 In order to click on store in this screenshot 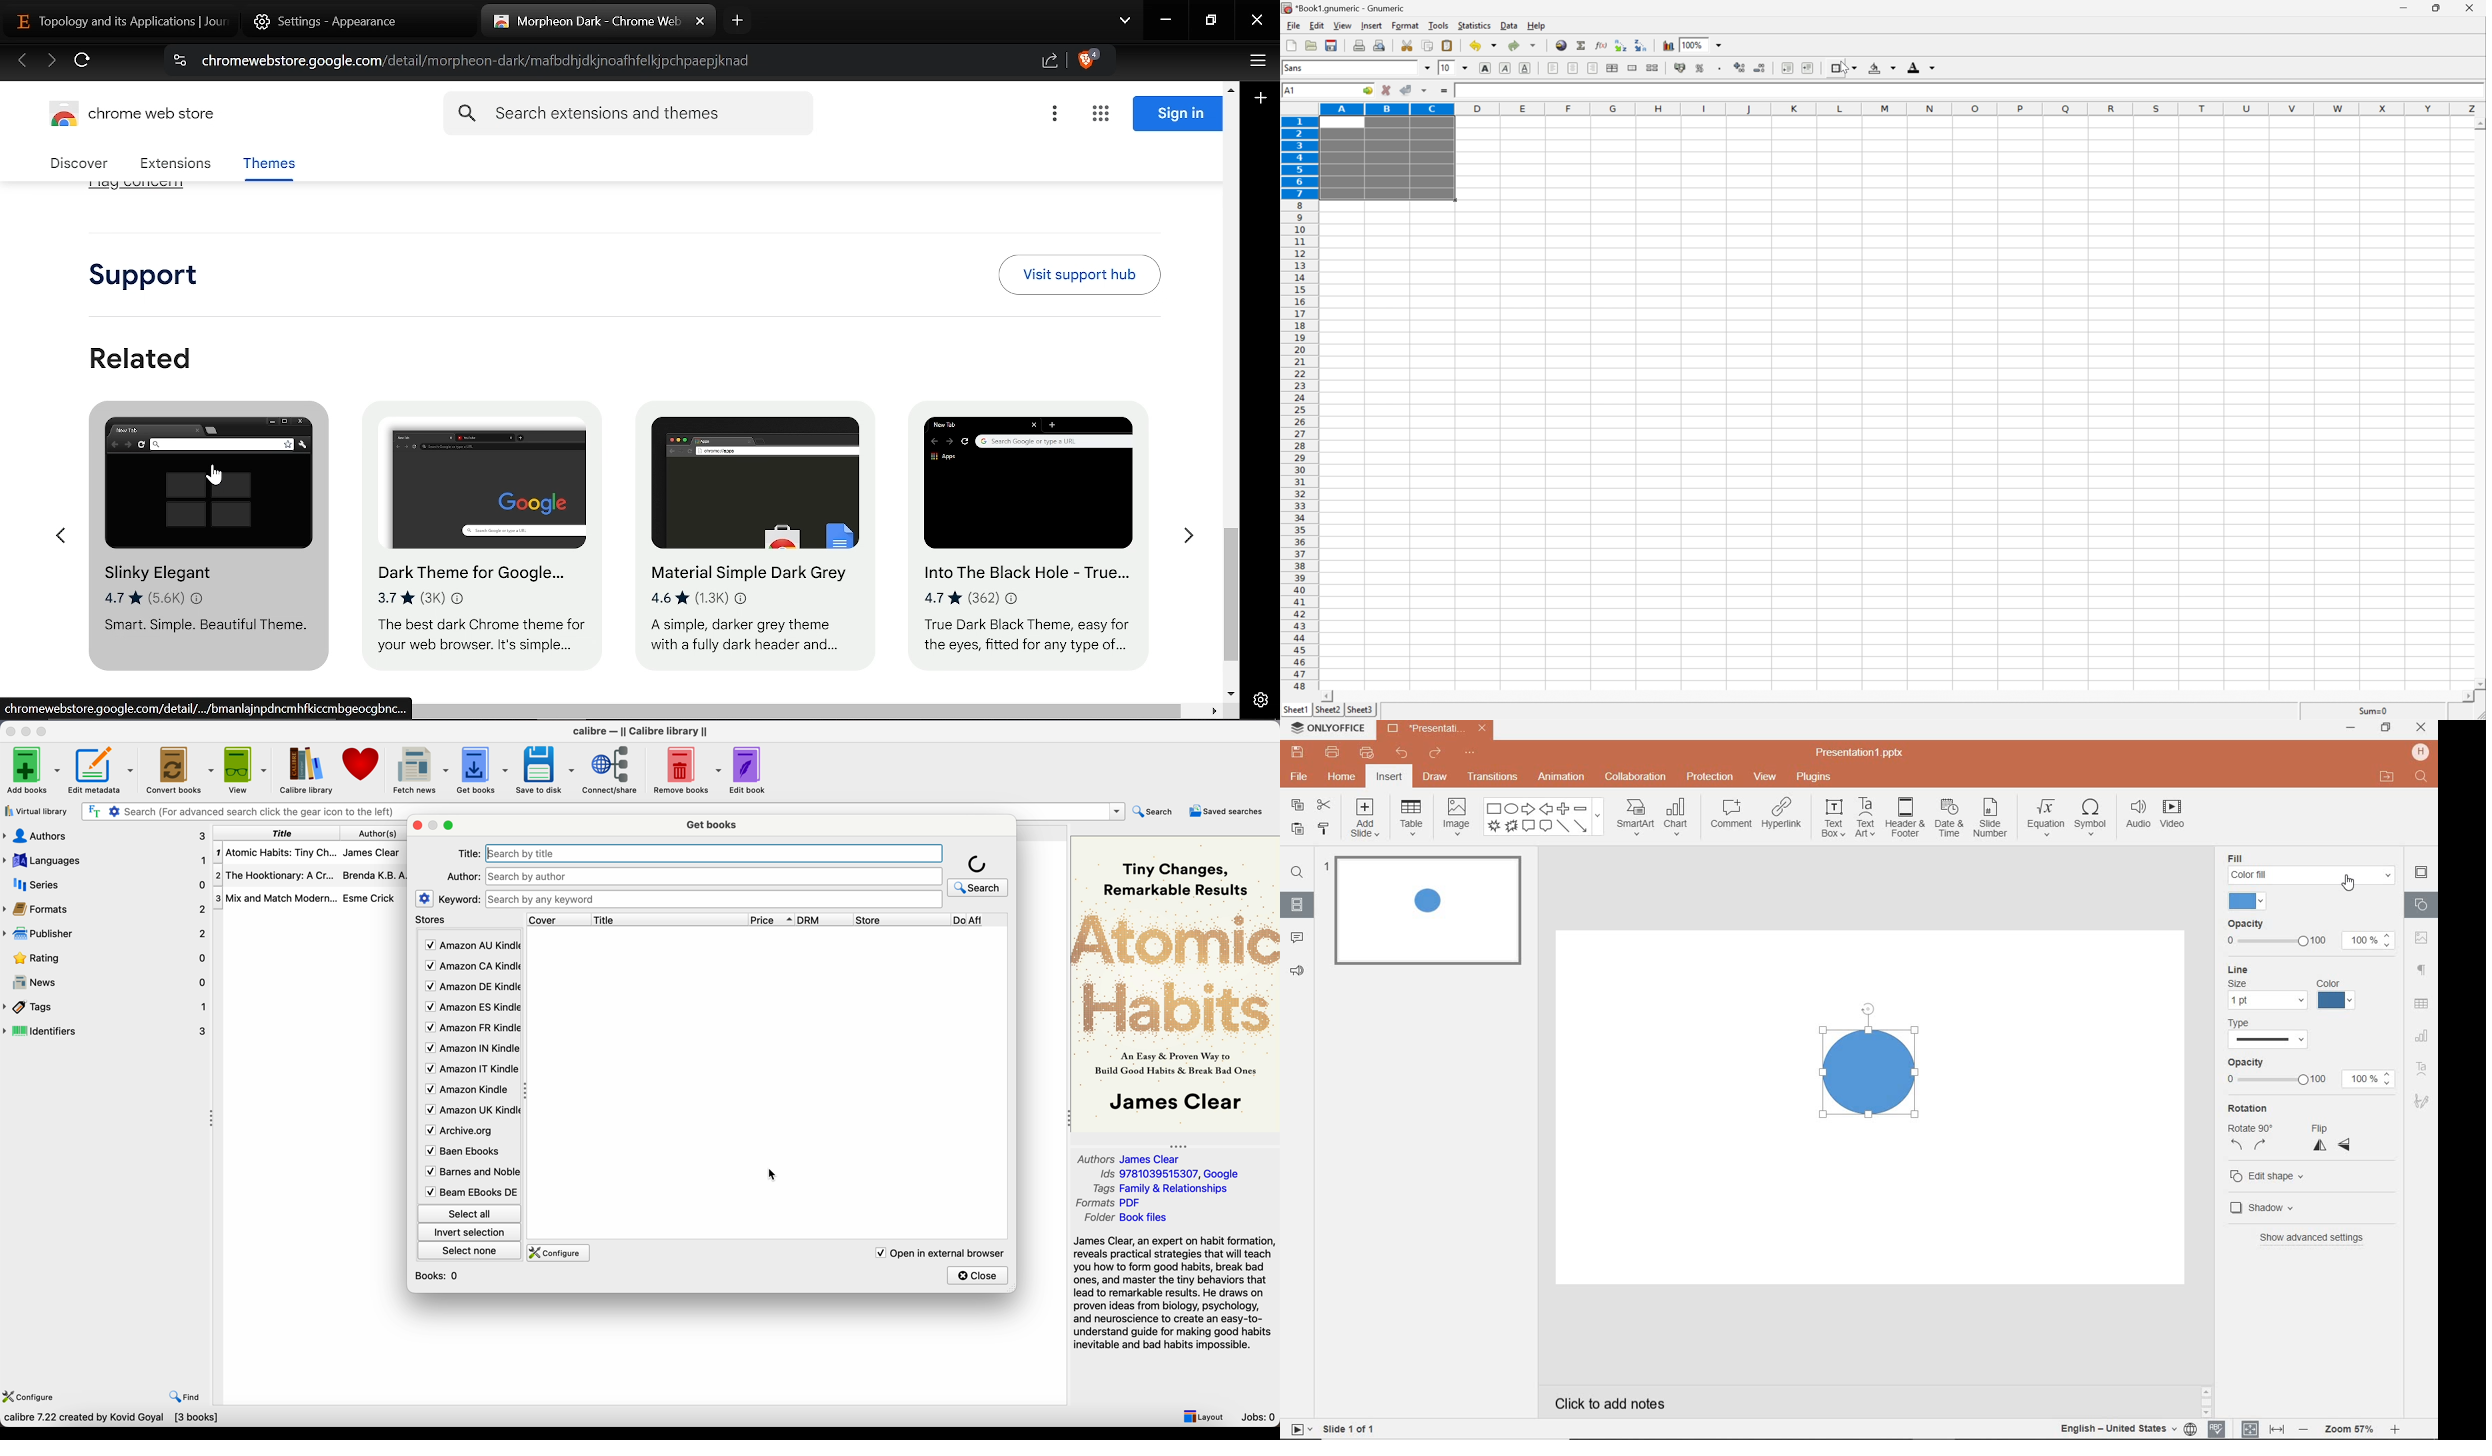, I will do `click(901, 920)`.